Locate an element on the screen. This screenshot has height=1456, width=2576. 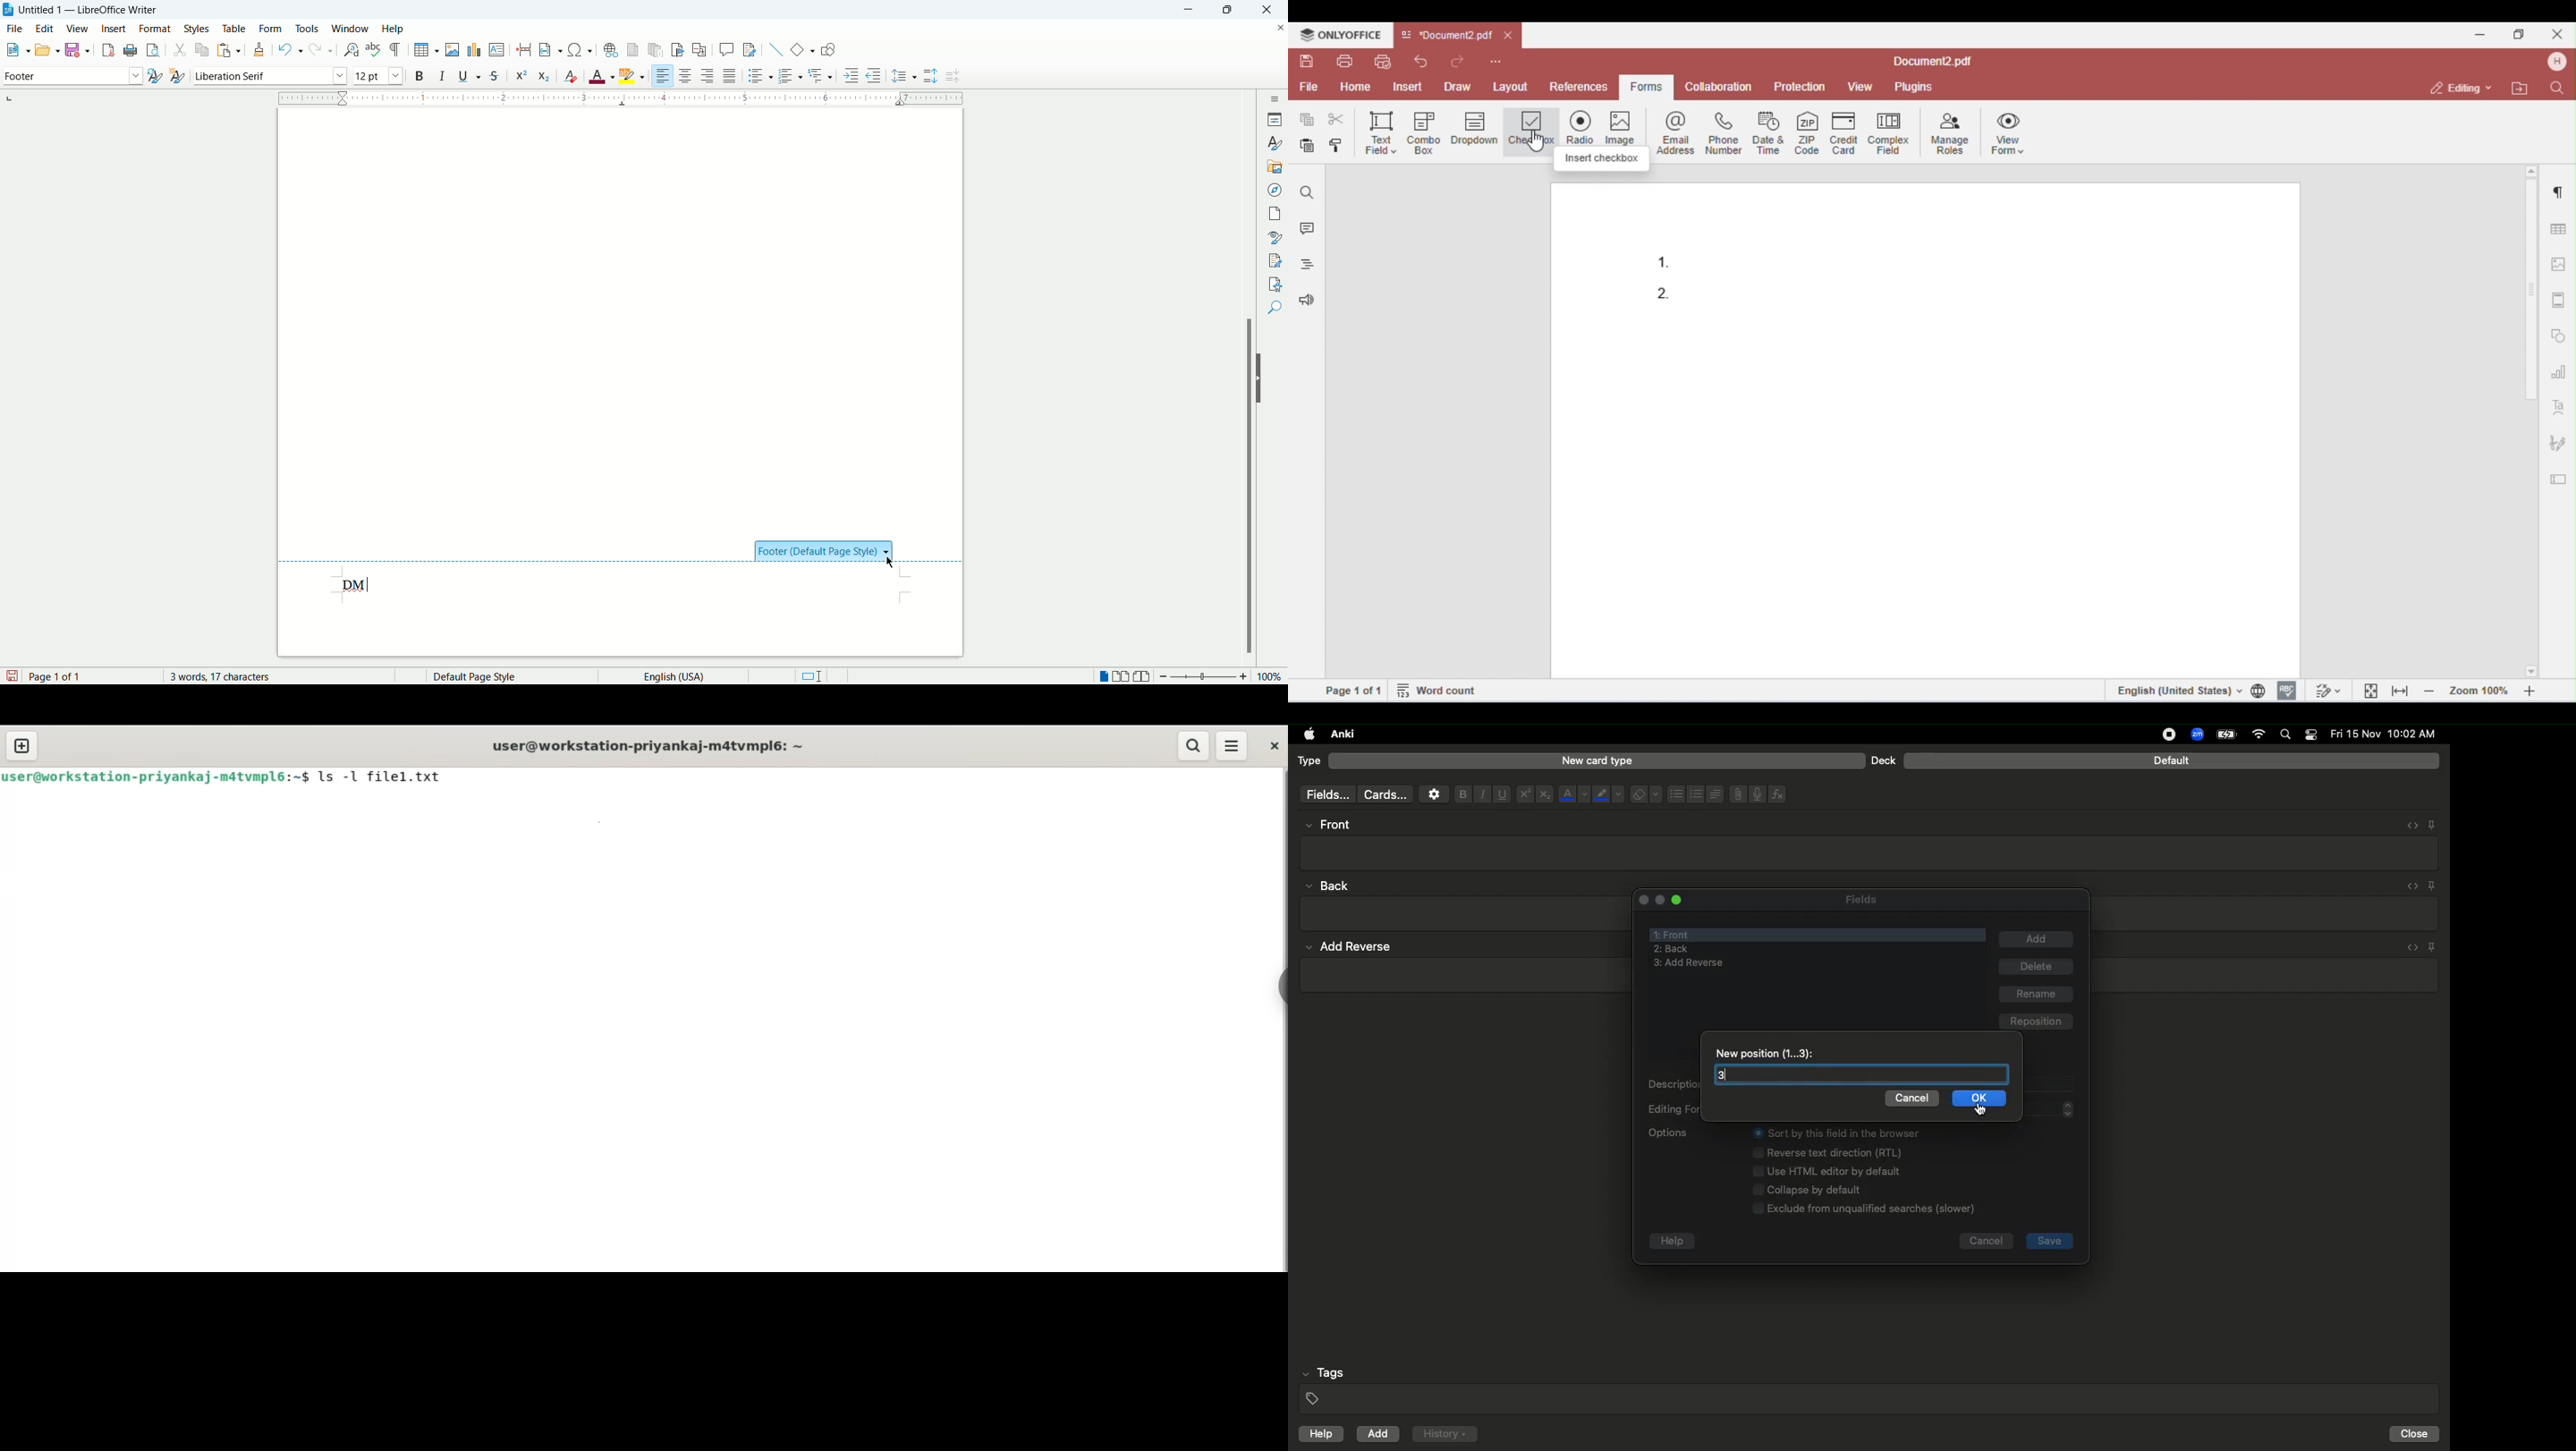
book view is located at coordinates (1142, 677).